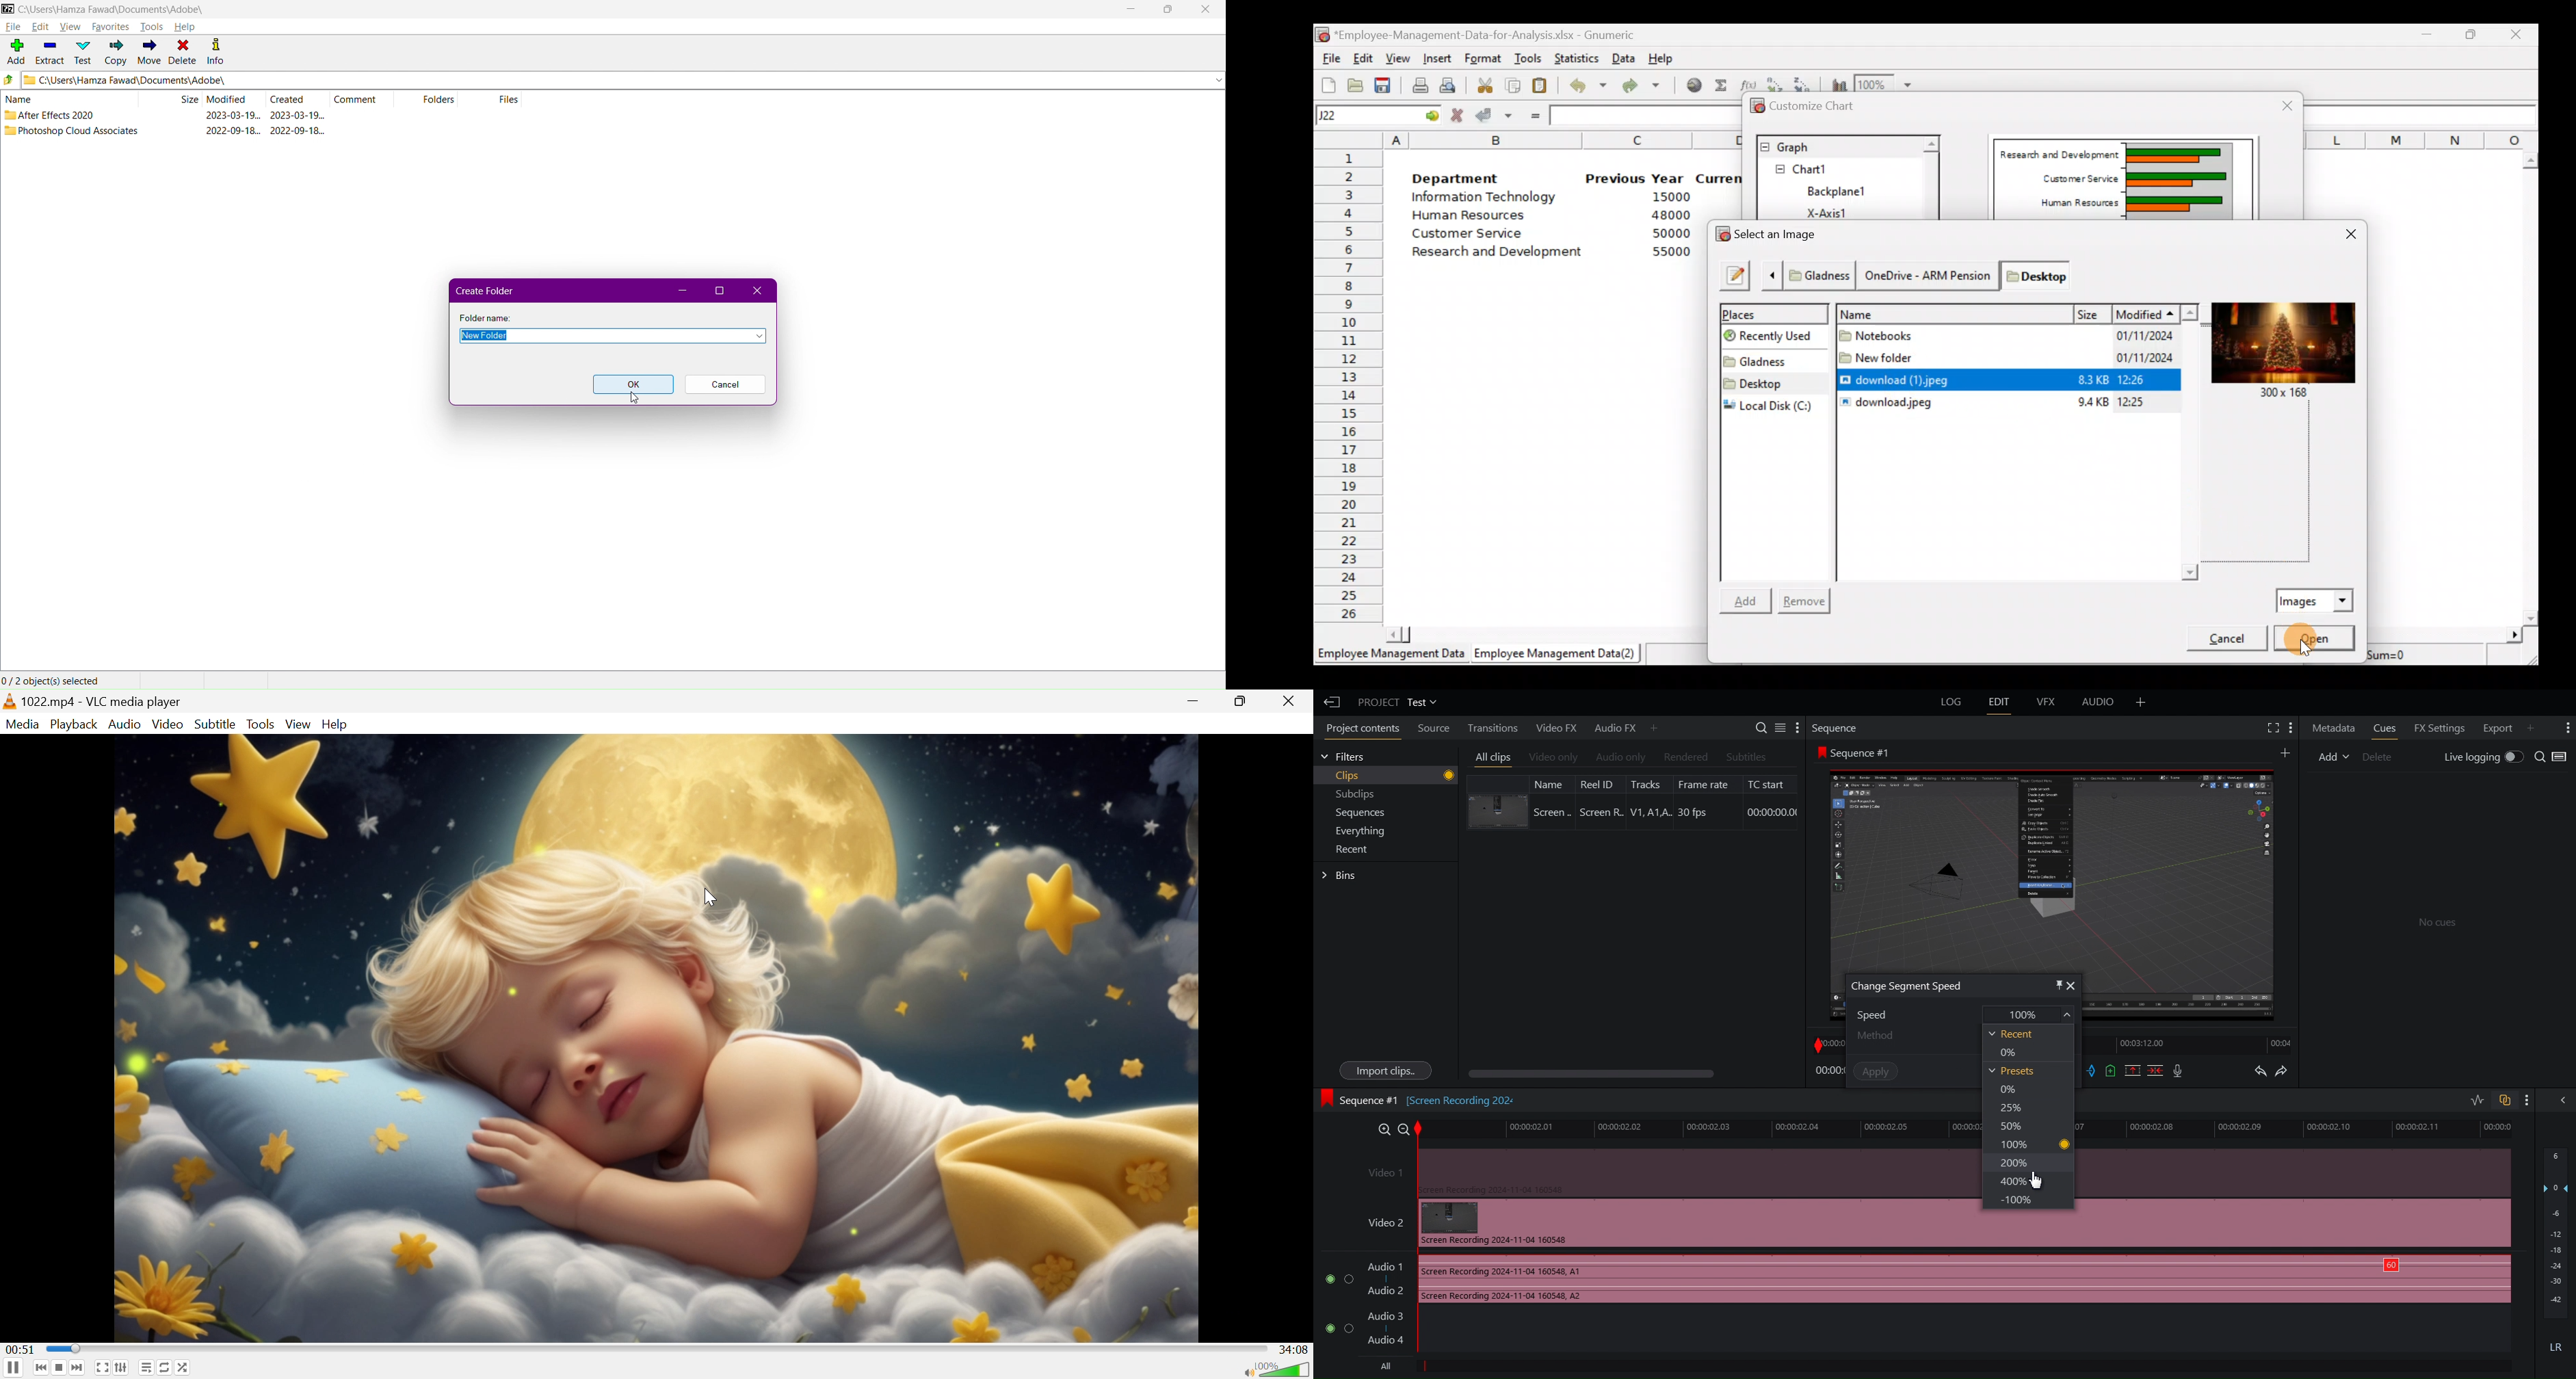 This screenshot has height=1400, width=2576. I want to click on Gnumeric logo, so click(1324, 34).